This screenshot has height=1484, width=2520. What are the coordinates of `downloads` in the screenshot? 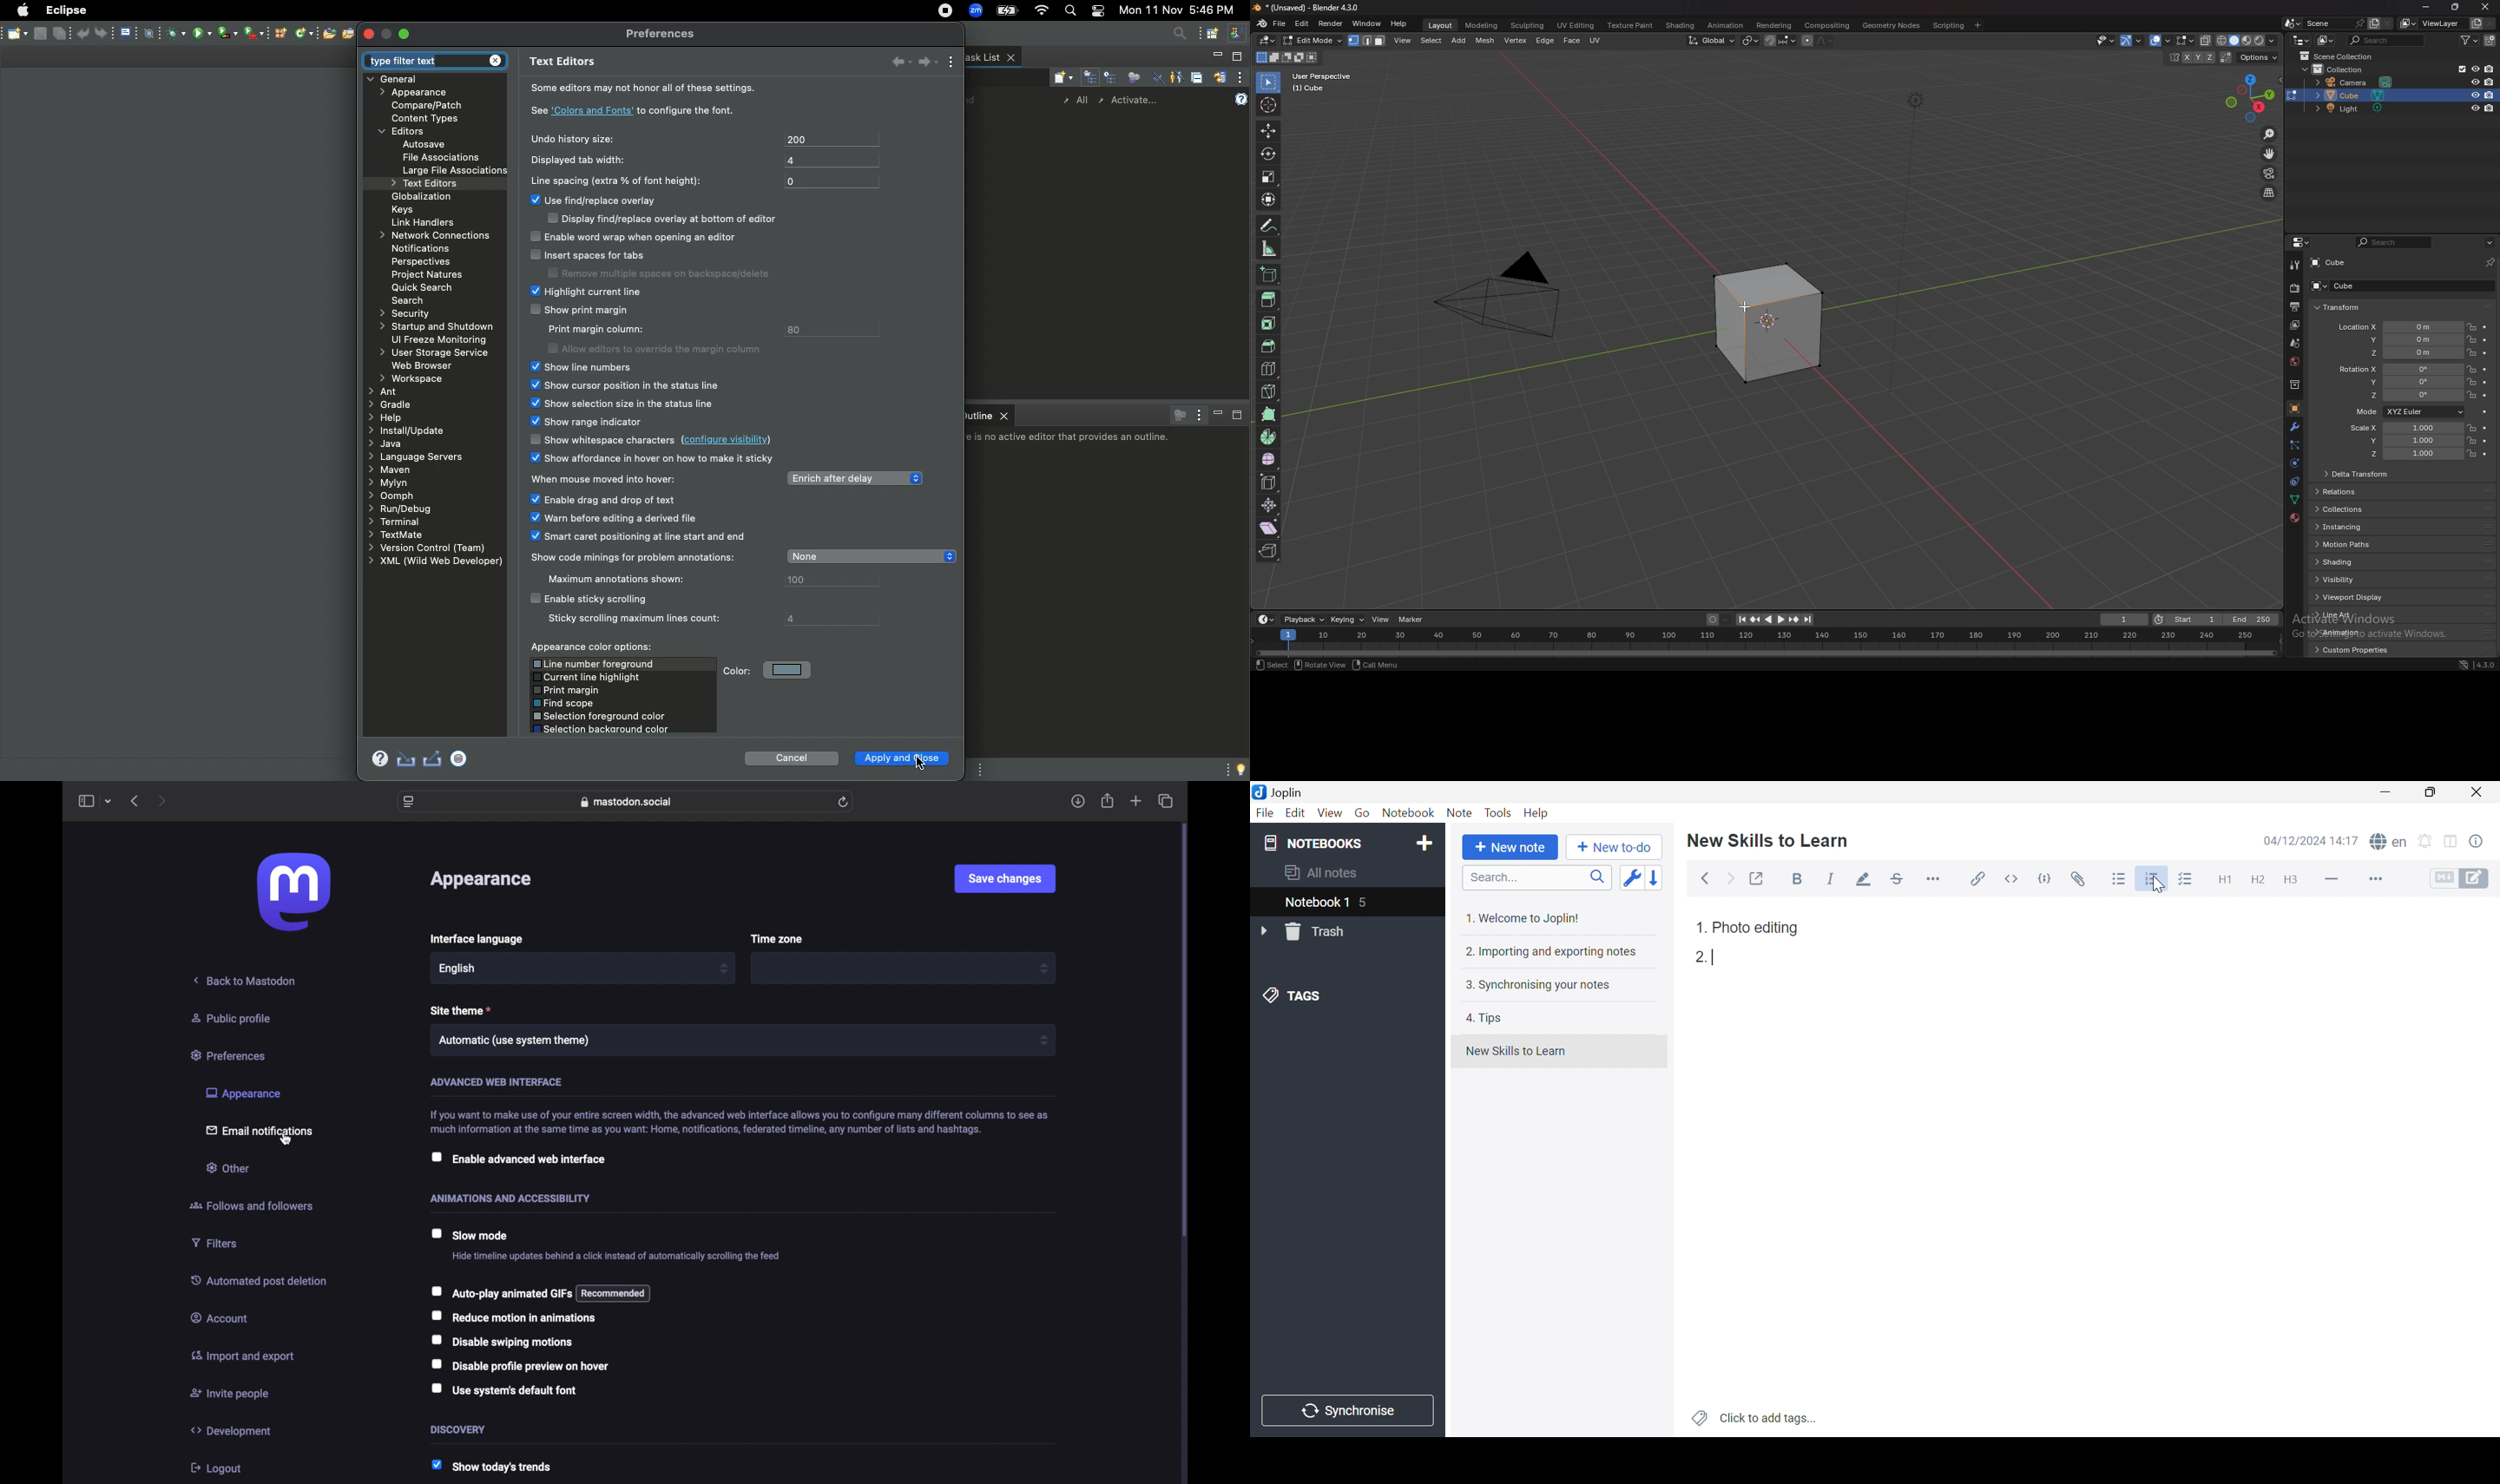 It's located at (1077, 801).